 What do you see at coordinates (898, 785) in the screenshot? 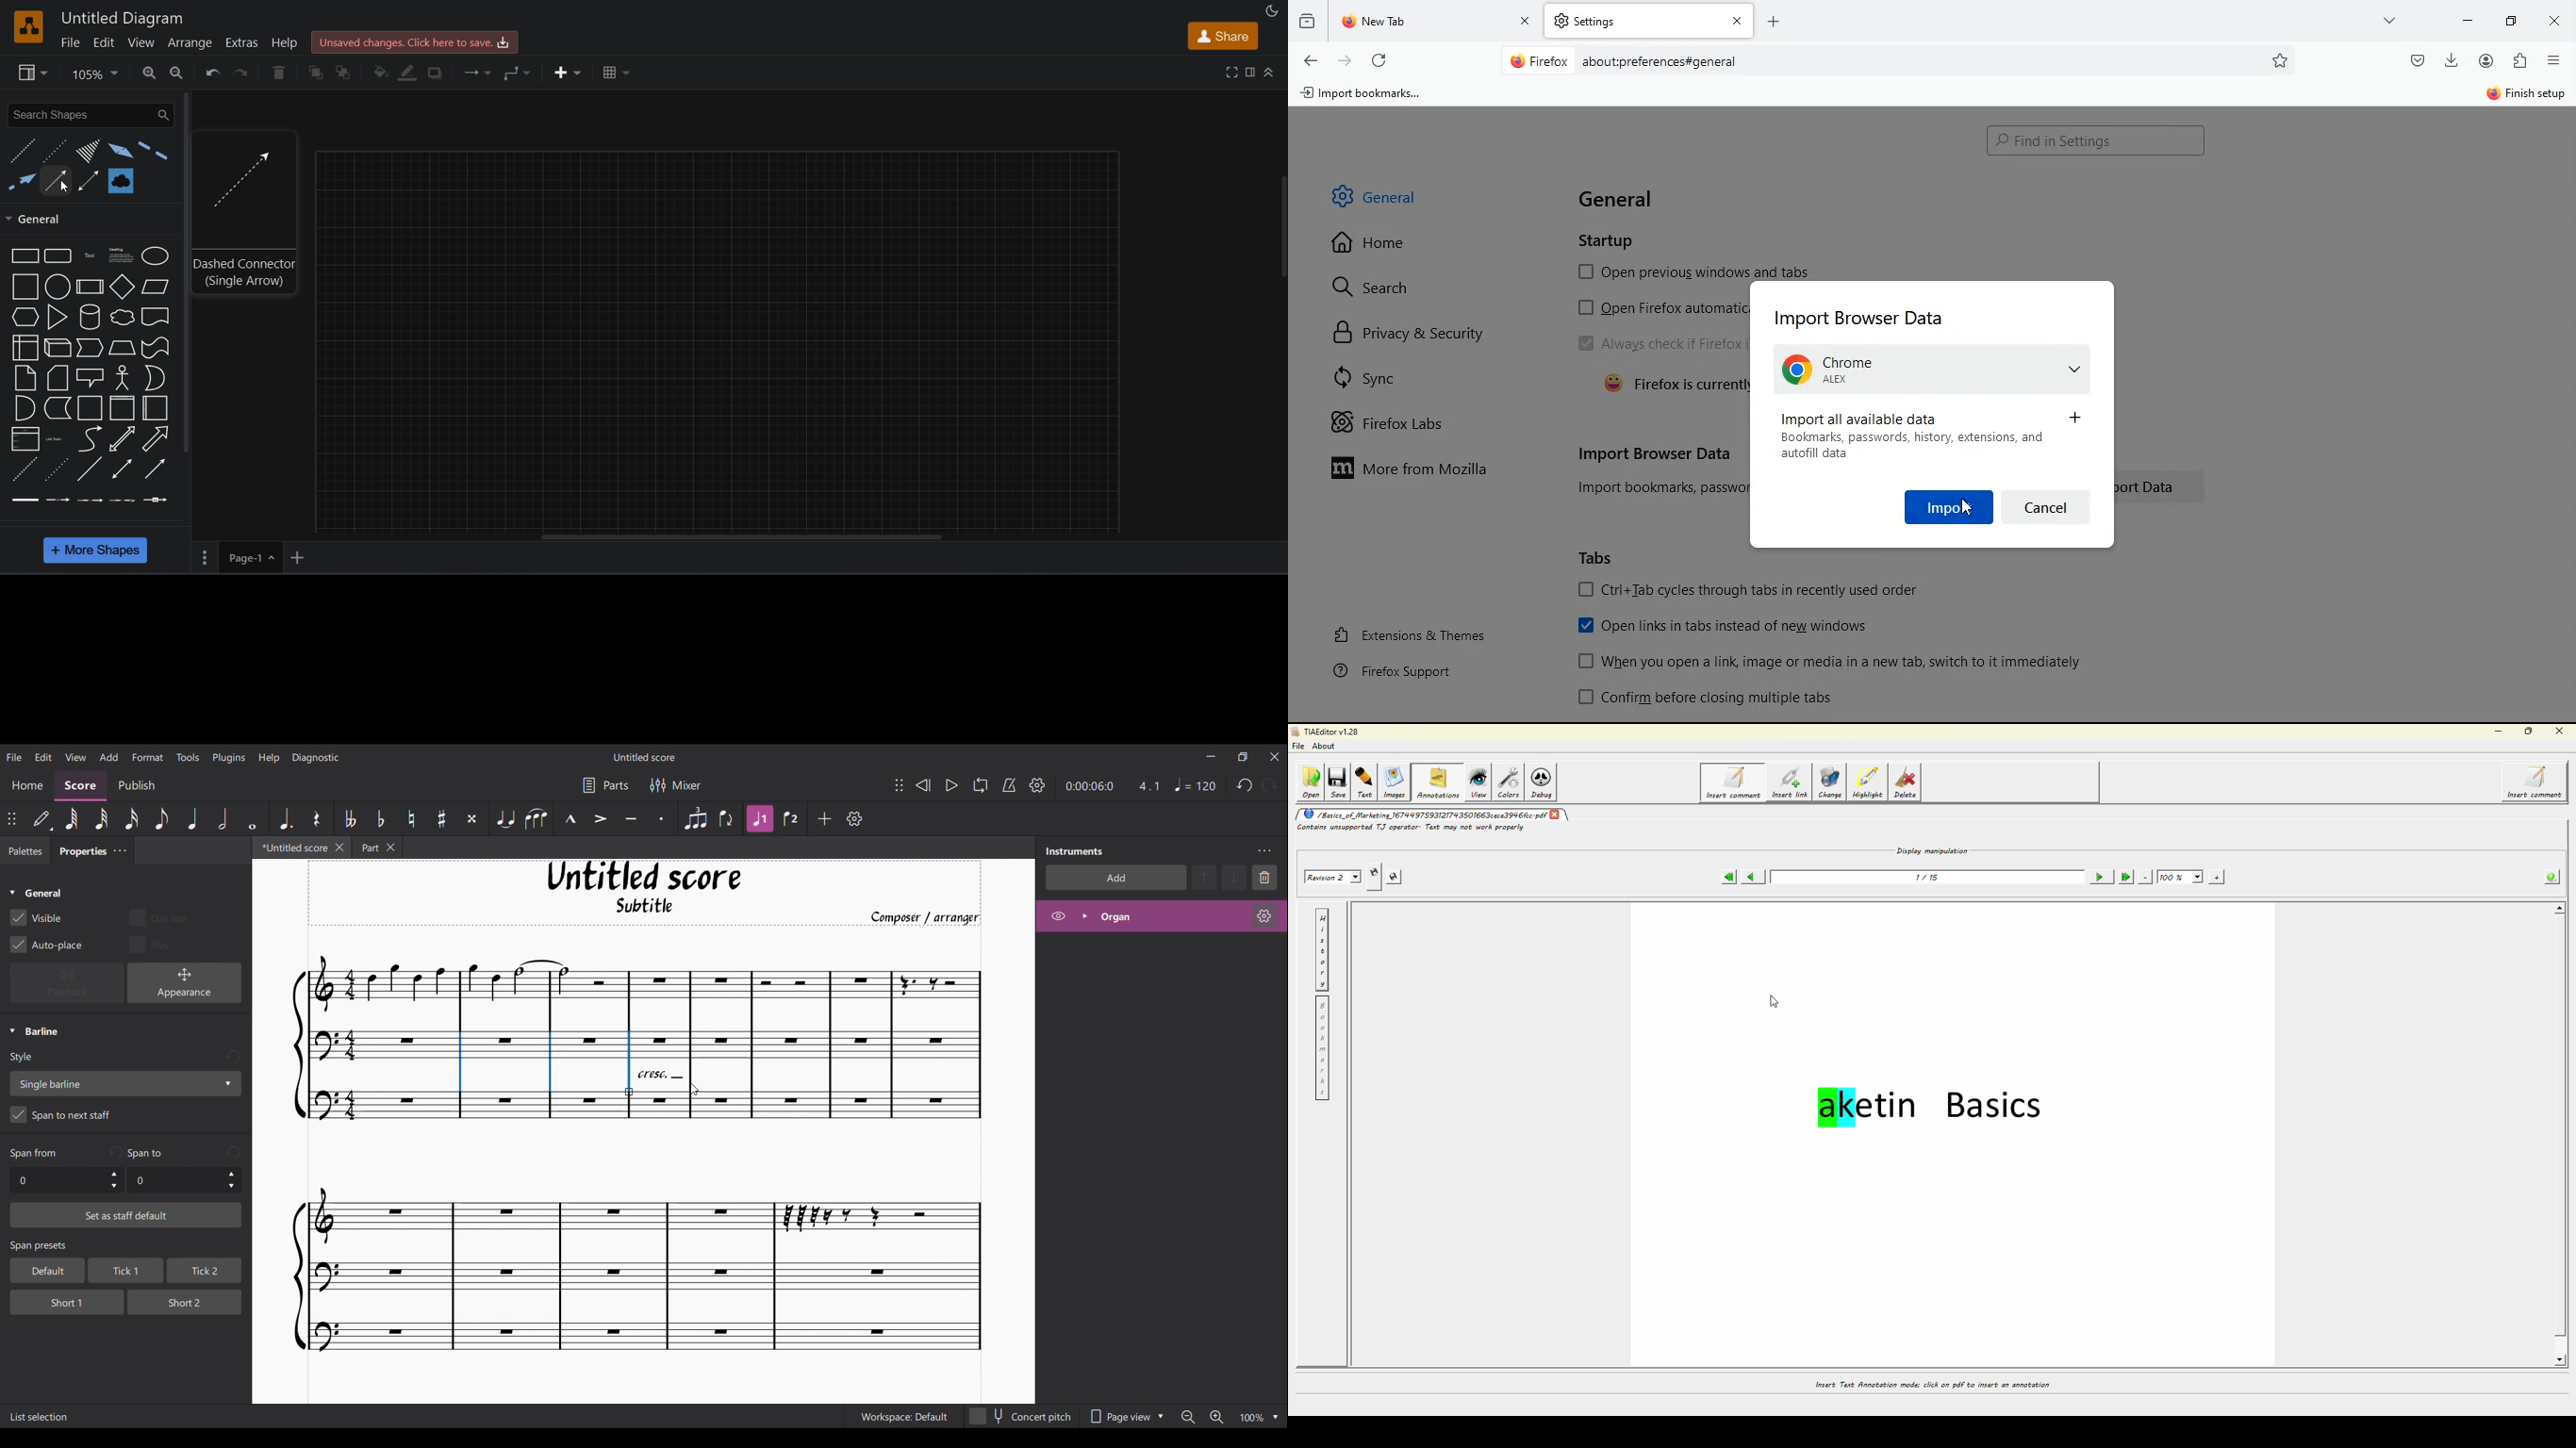
I see `Change position of toolbar attached` at bounding box center [898, 785].